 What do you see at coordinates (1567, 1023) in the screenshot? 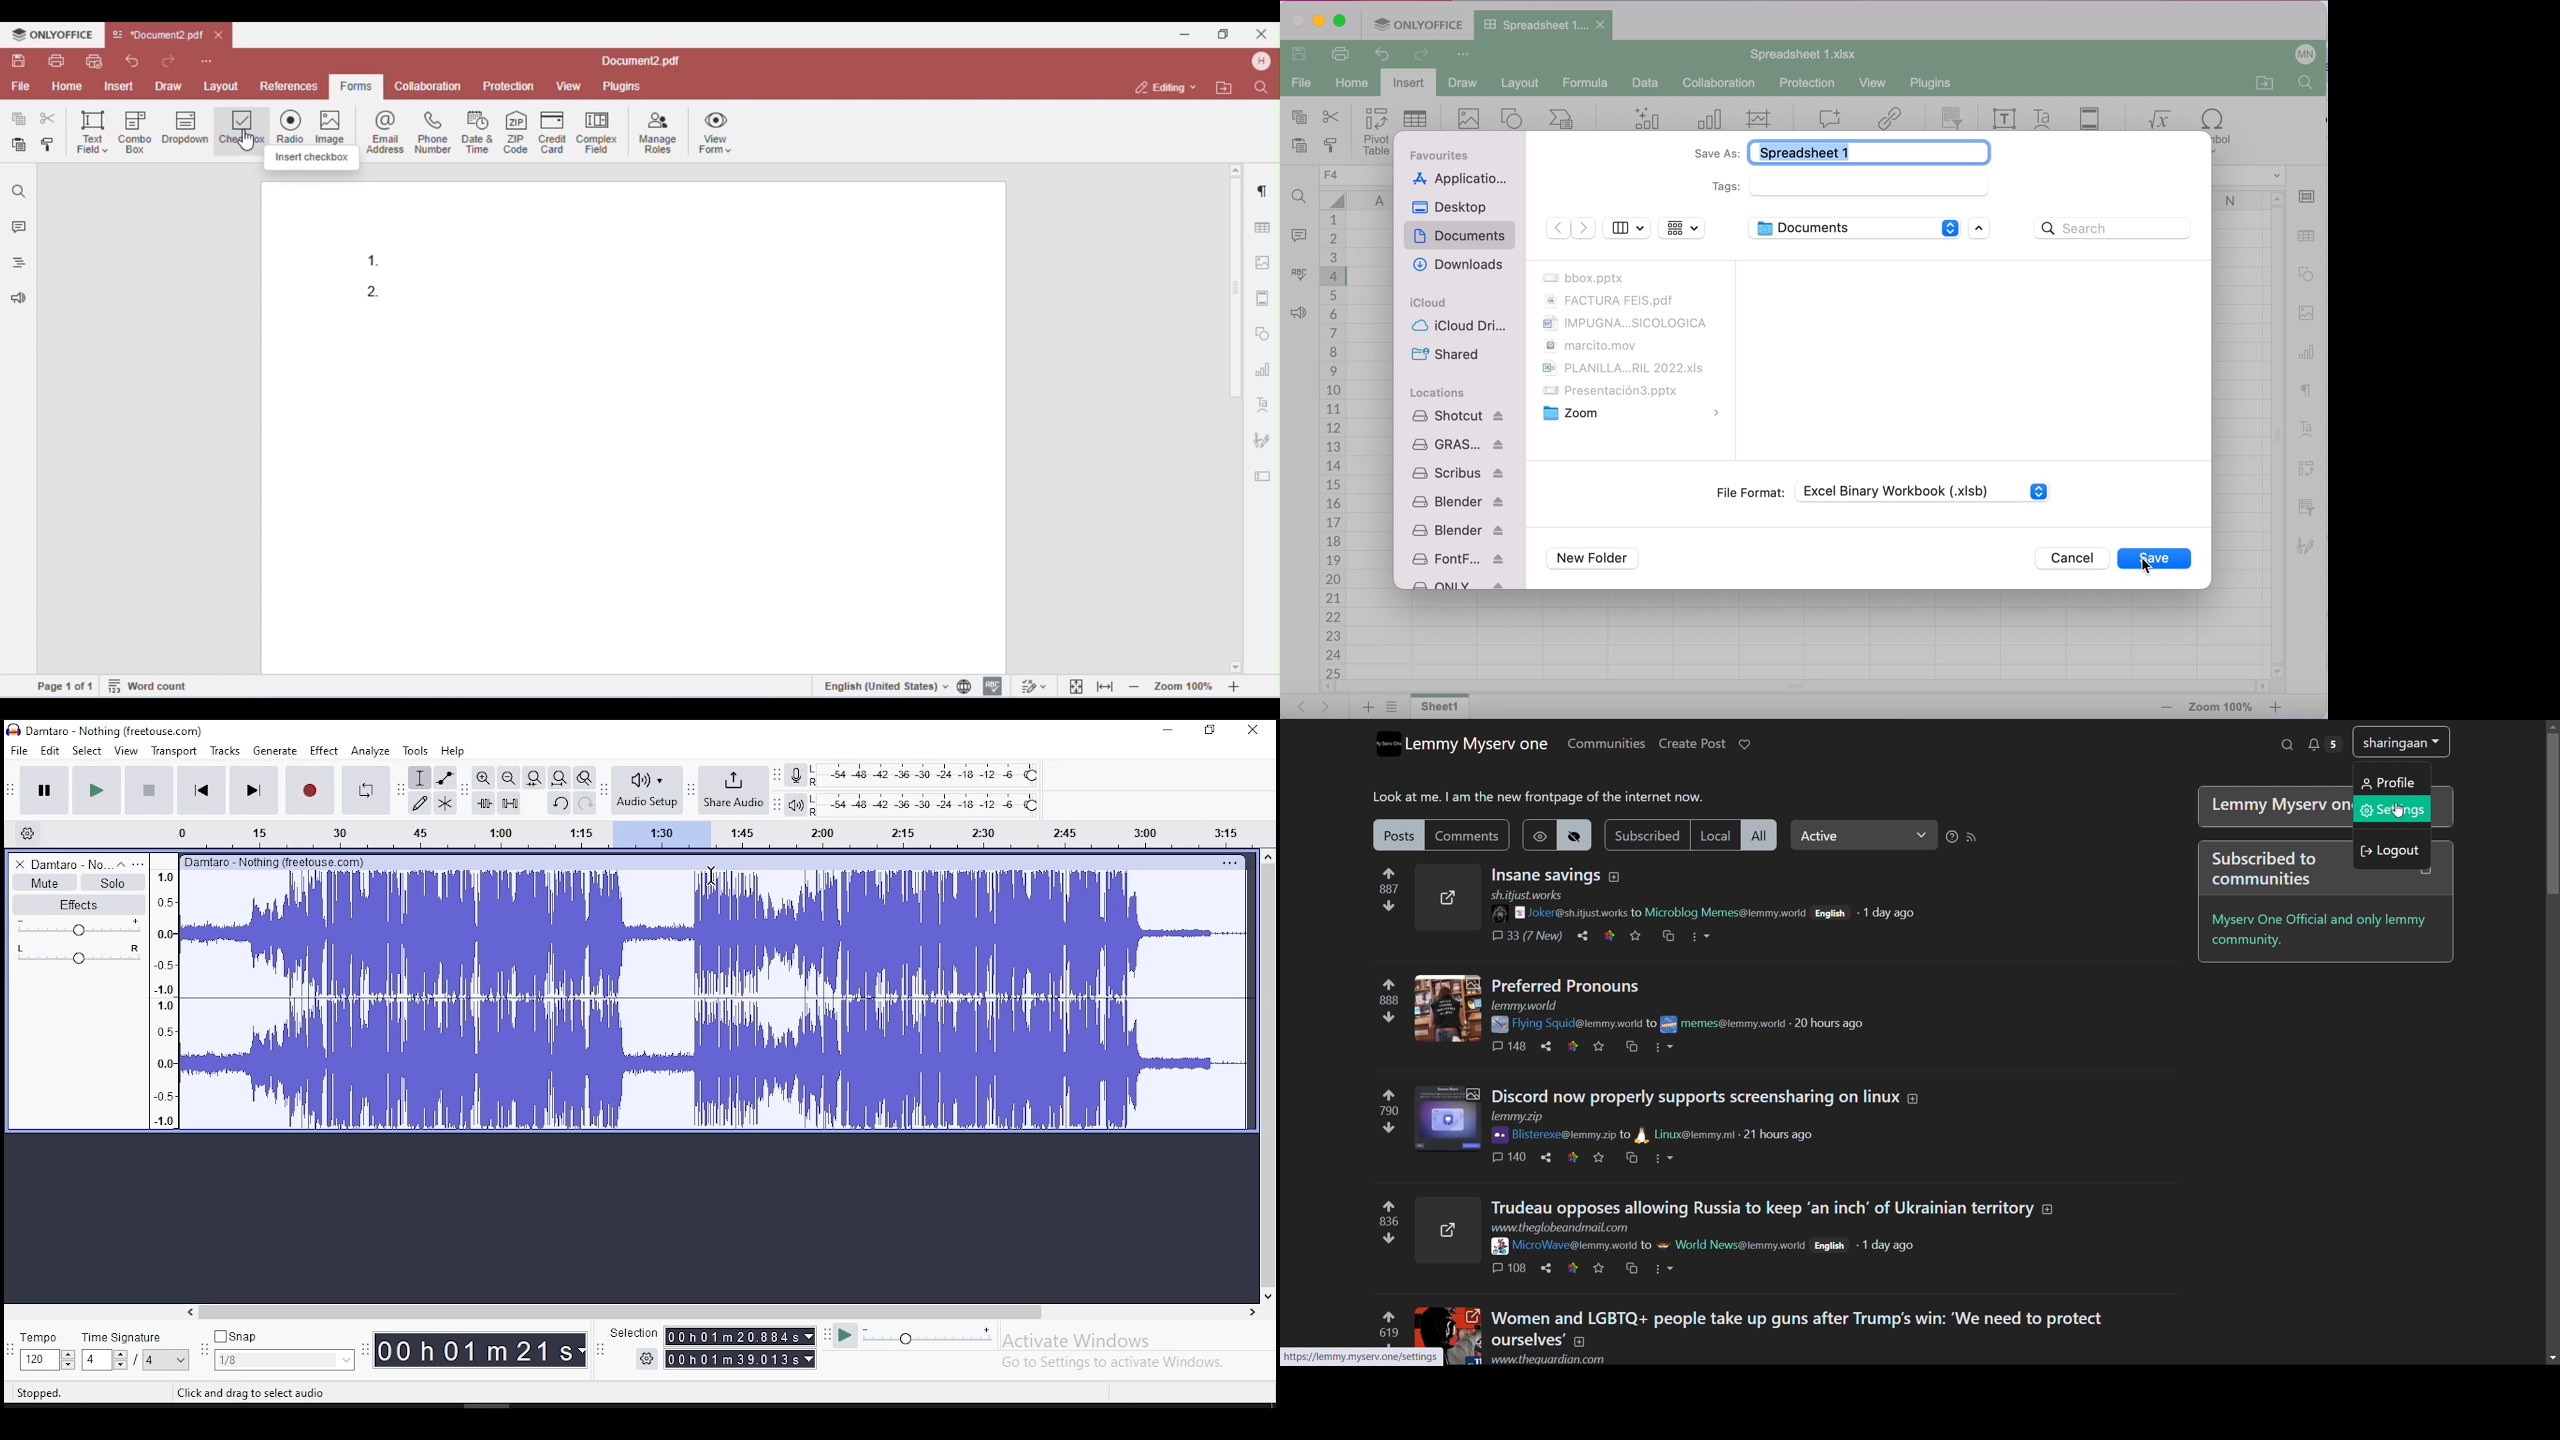
I see `Flying Squid@lemmy.world` at bounding box center [1567, 1023].